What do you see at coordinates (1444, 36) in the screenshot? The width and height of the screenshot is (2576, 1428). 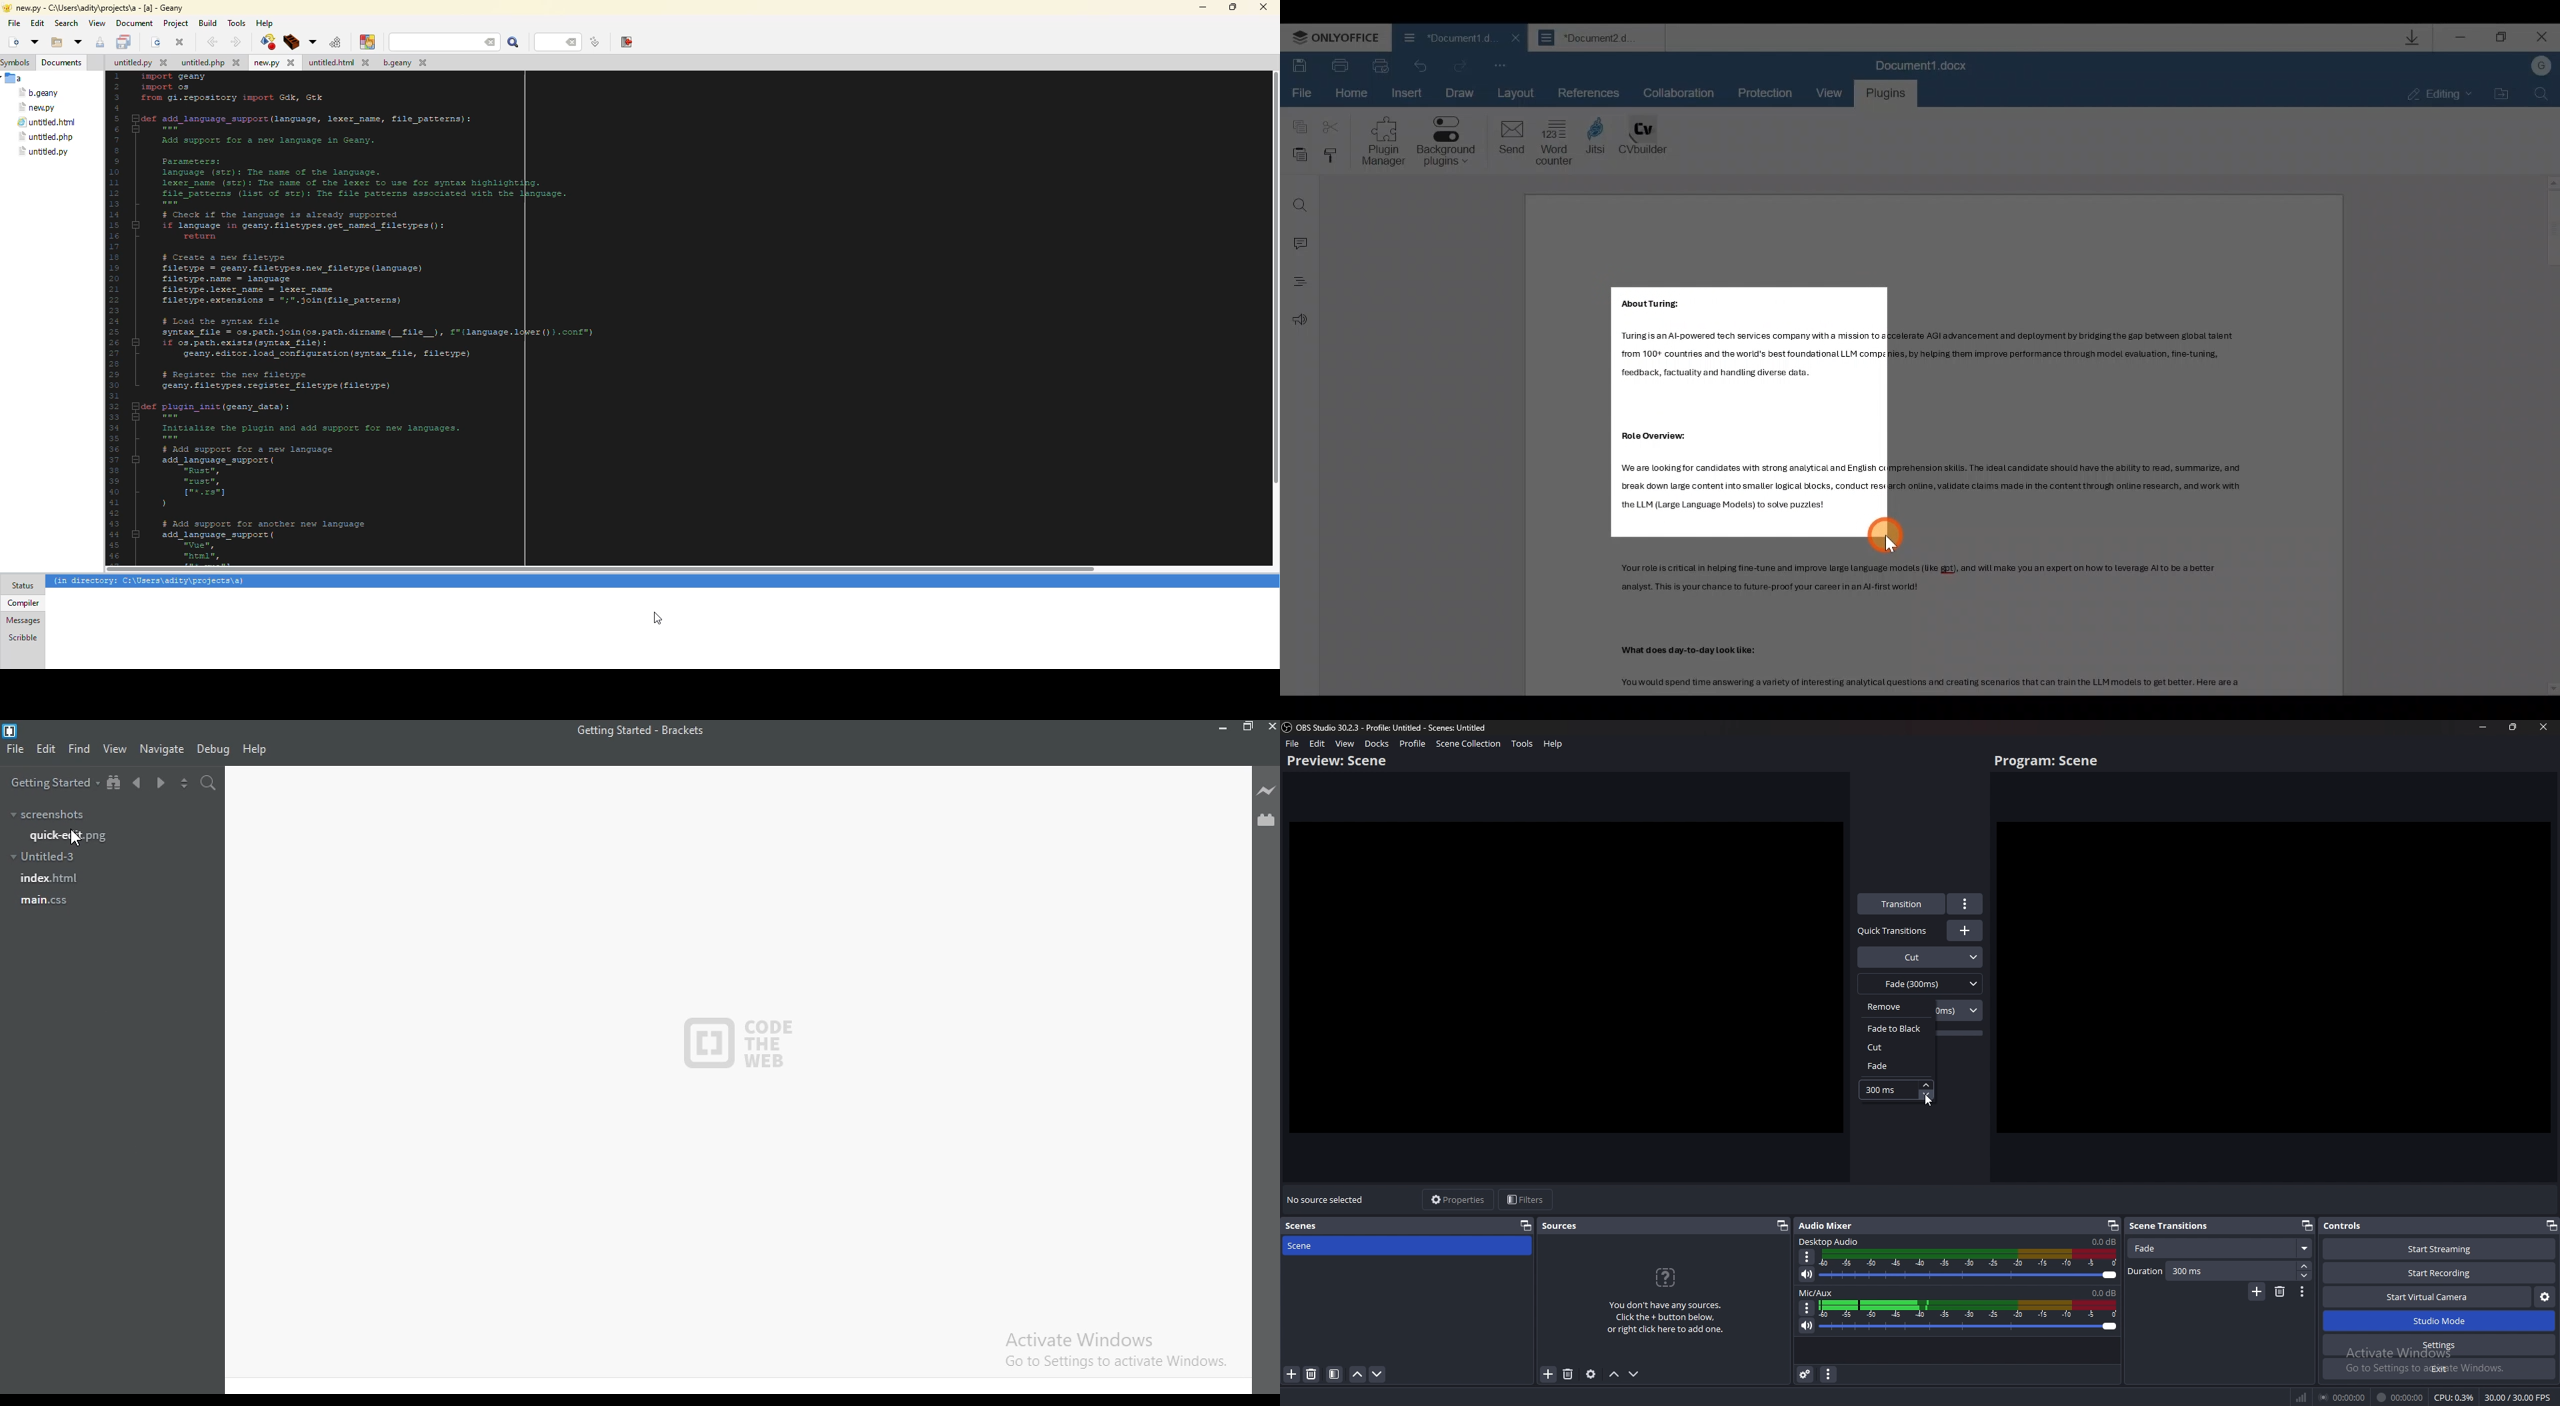 I see `Document1 d.` at bounding box center [1444, 36].